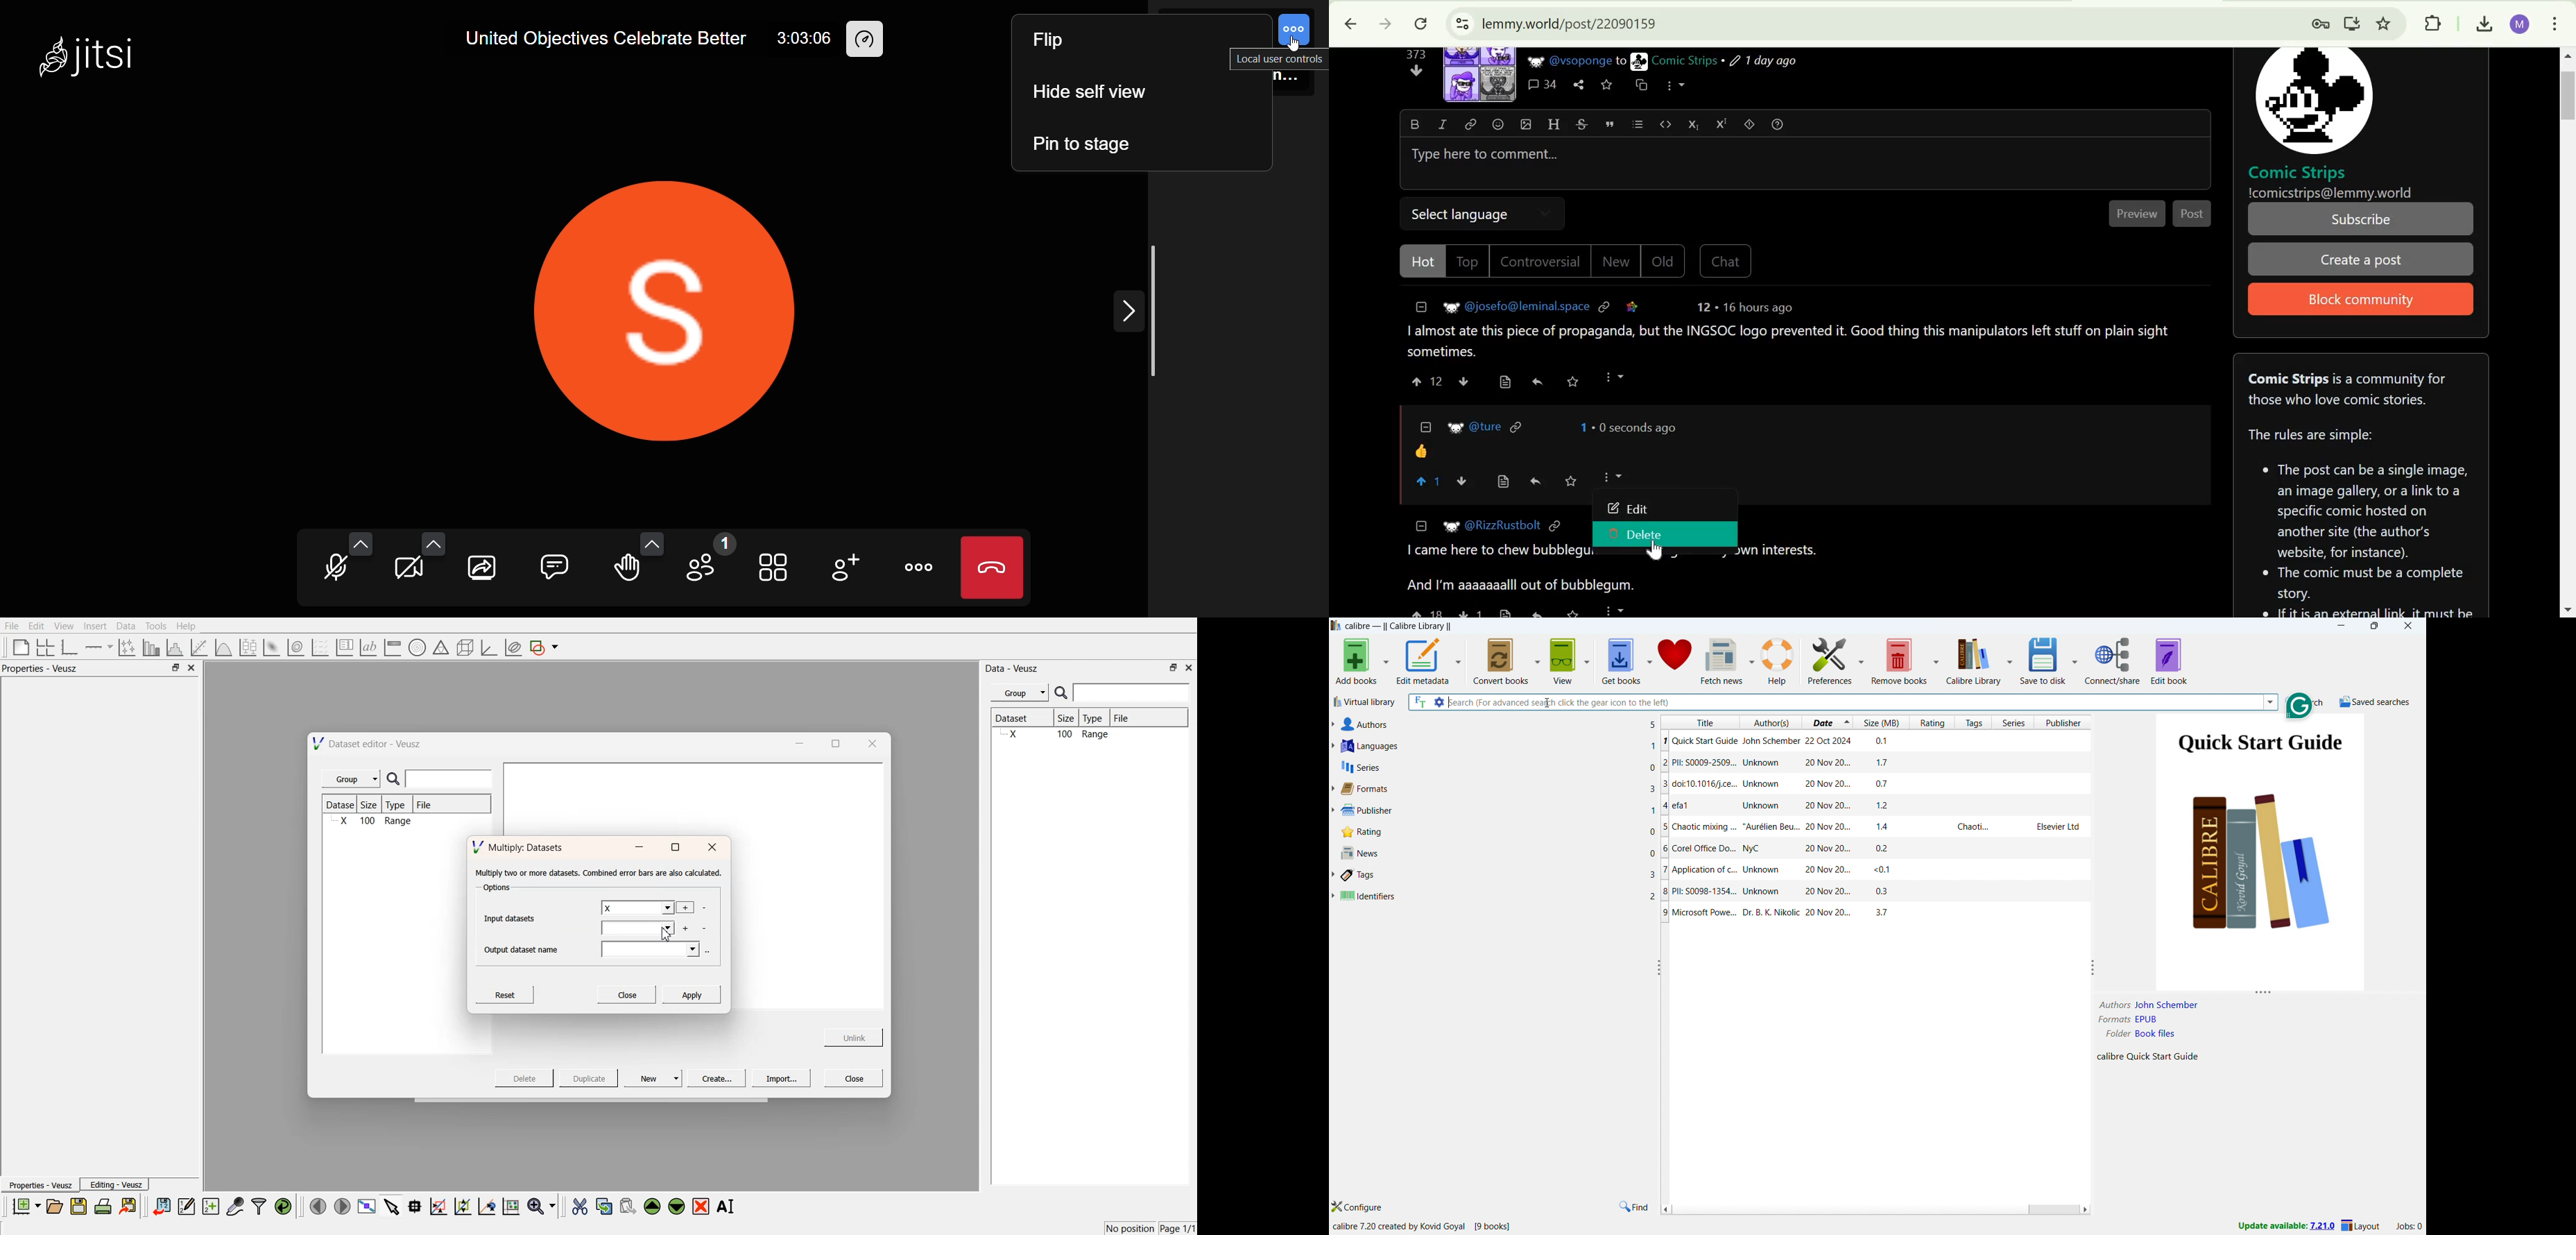 This screenshot has width=2576, height=1260. I want to click on get books, so click(1621, 660).